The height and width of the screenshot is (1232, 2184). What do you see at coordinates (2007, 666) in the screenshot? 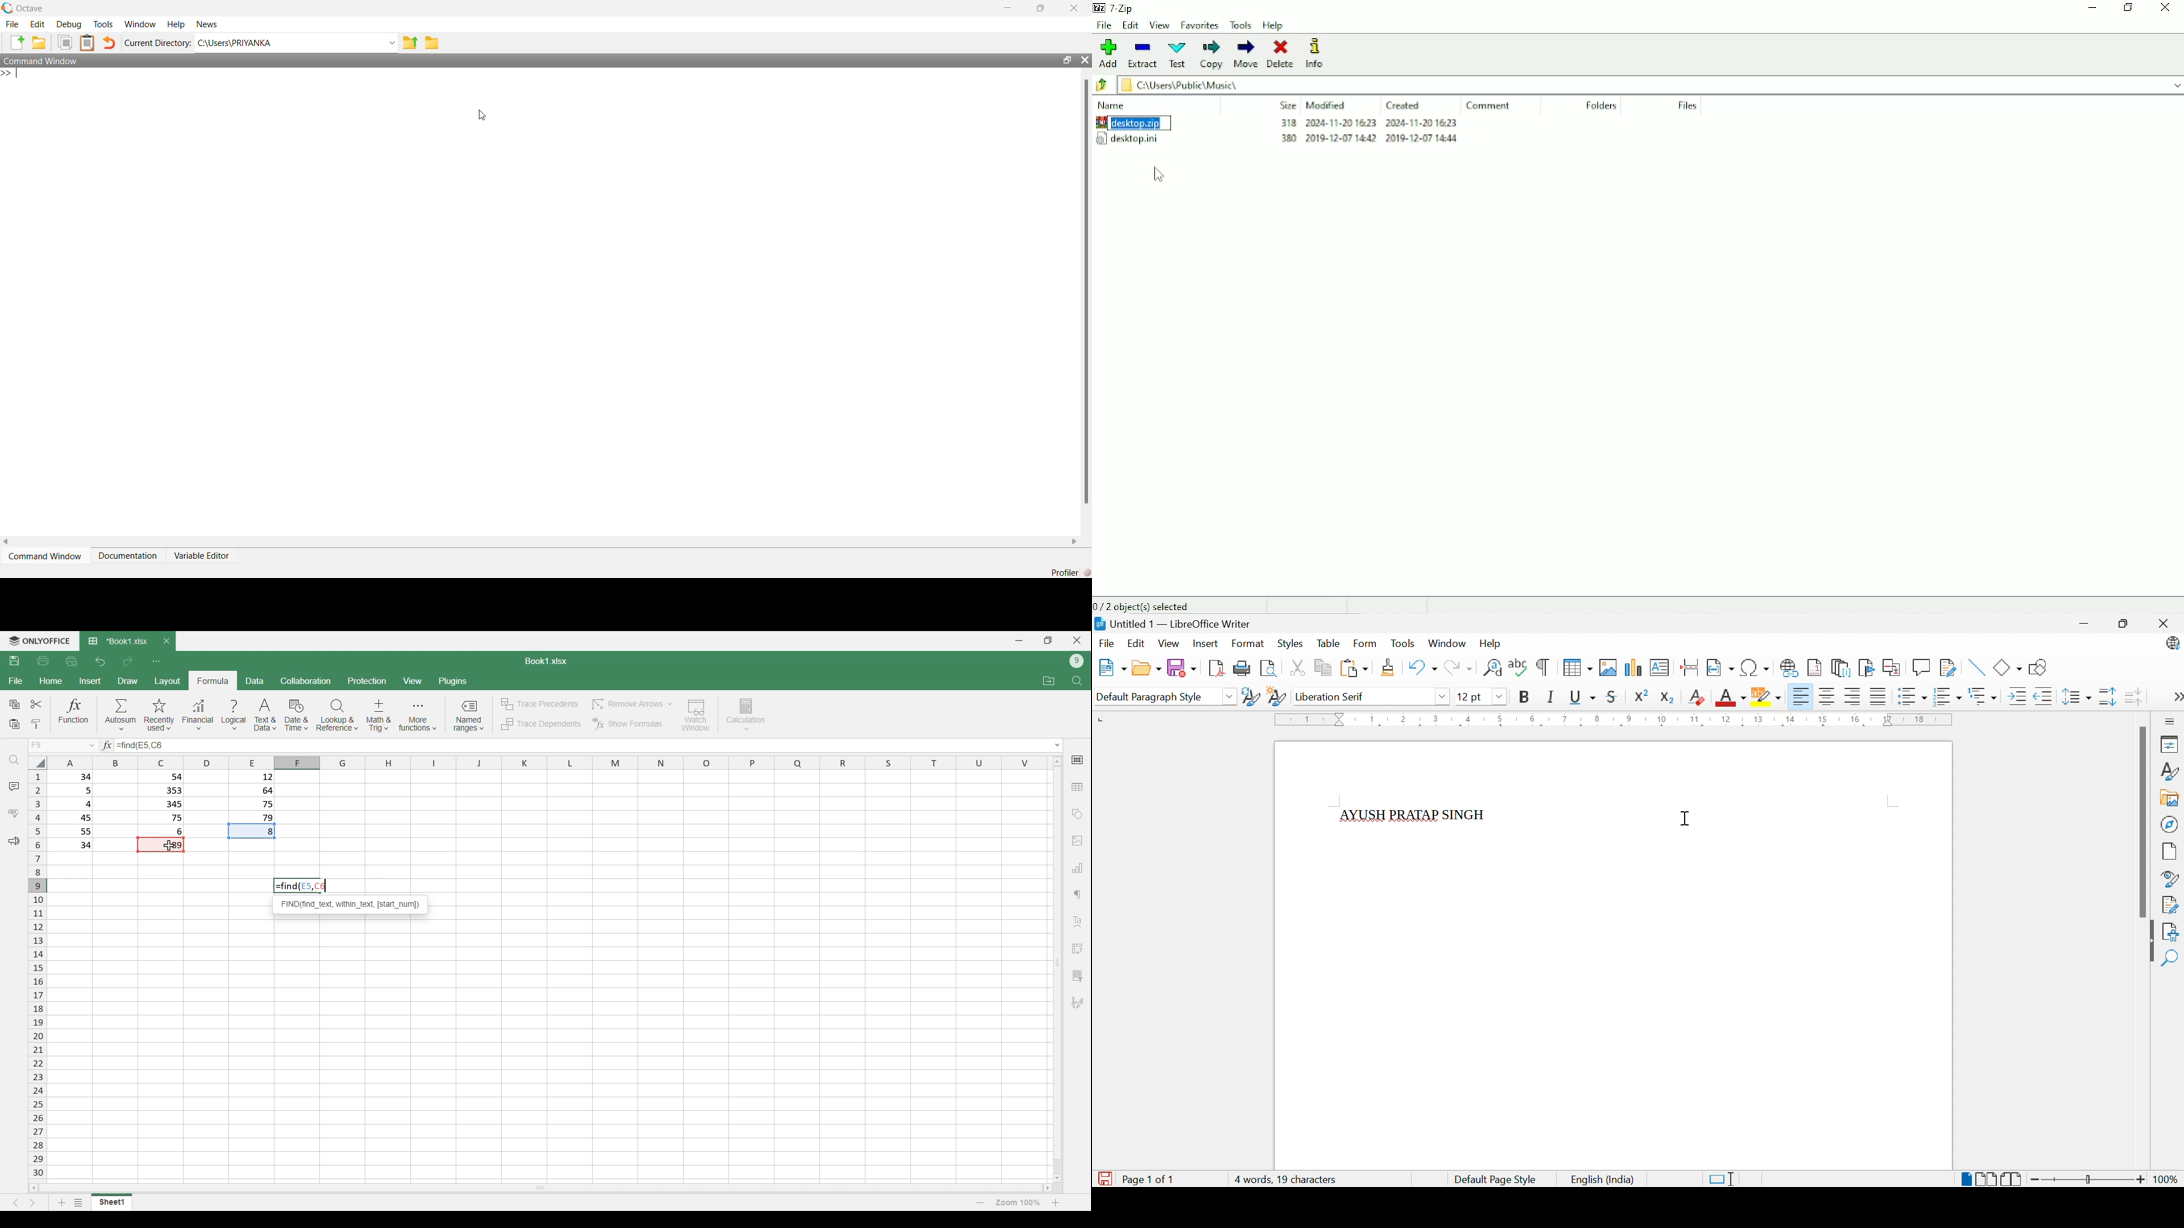
I see `Basic Shapes` at bounding box center [2007, 666].